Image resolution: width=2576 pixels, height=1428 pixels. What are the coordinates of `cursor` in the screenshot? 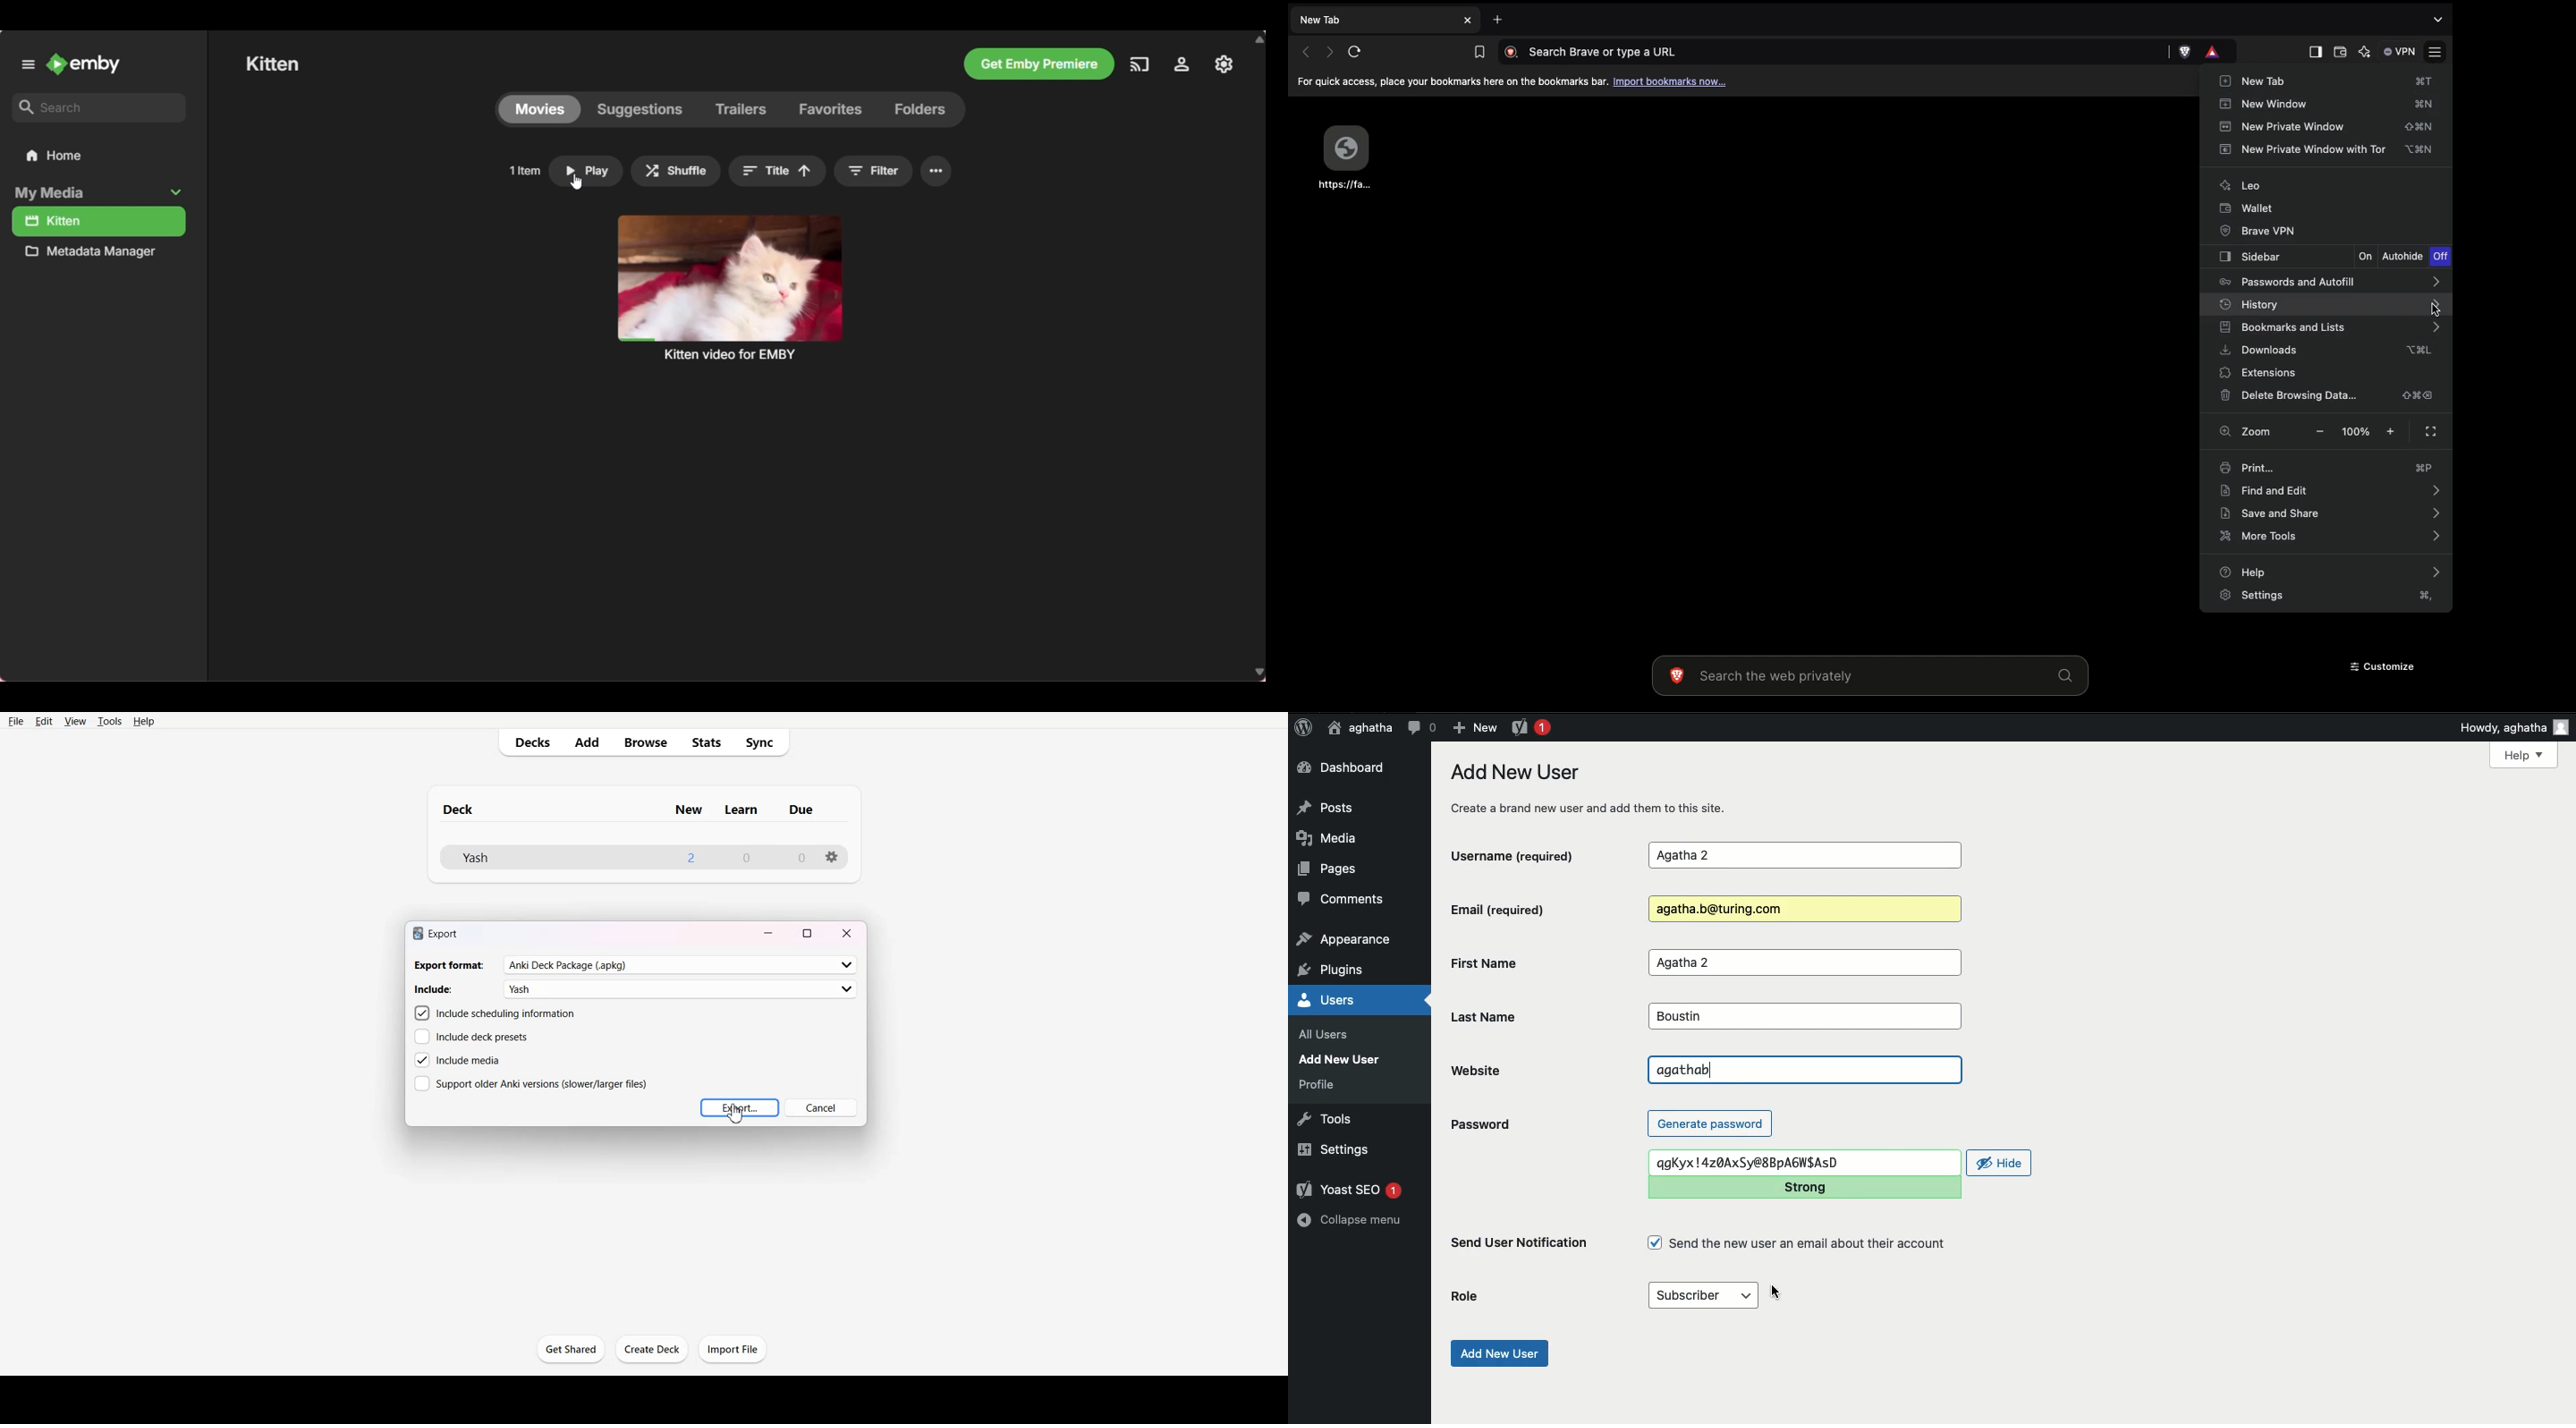 It's located at (1778, 1289).